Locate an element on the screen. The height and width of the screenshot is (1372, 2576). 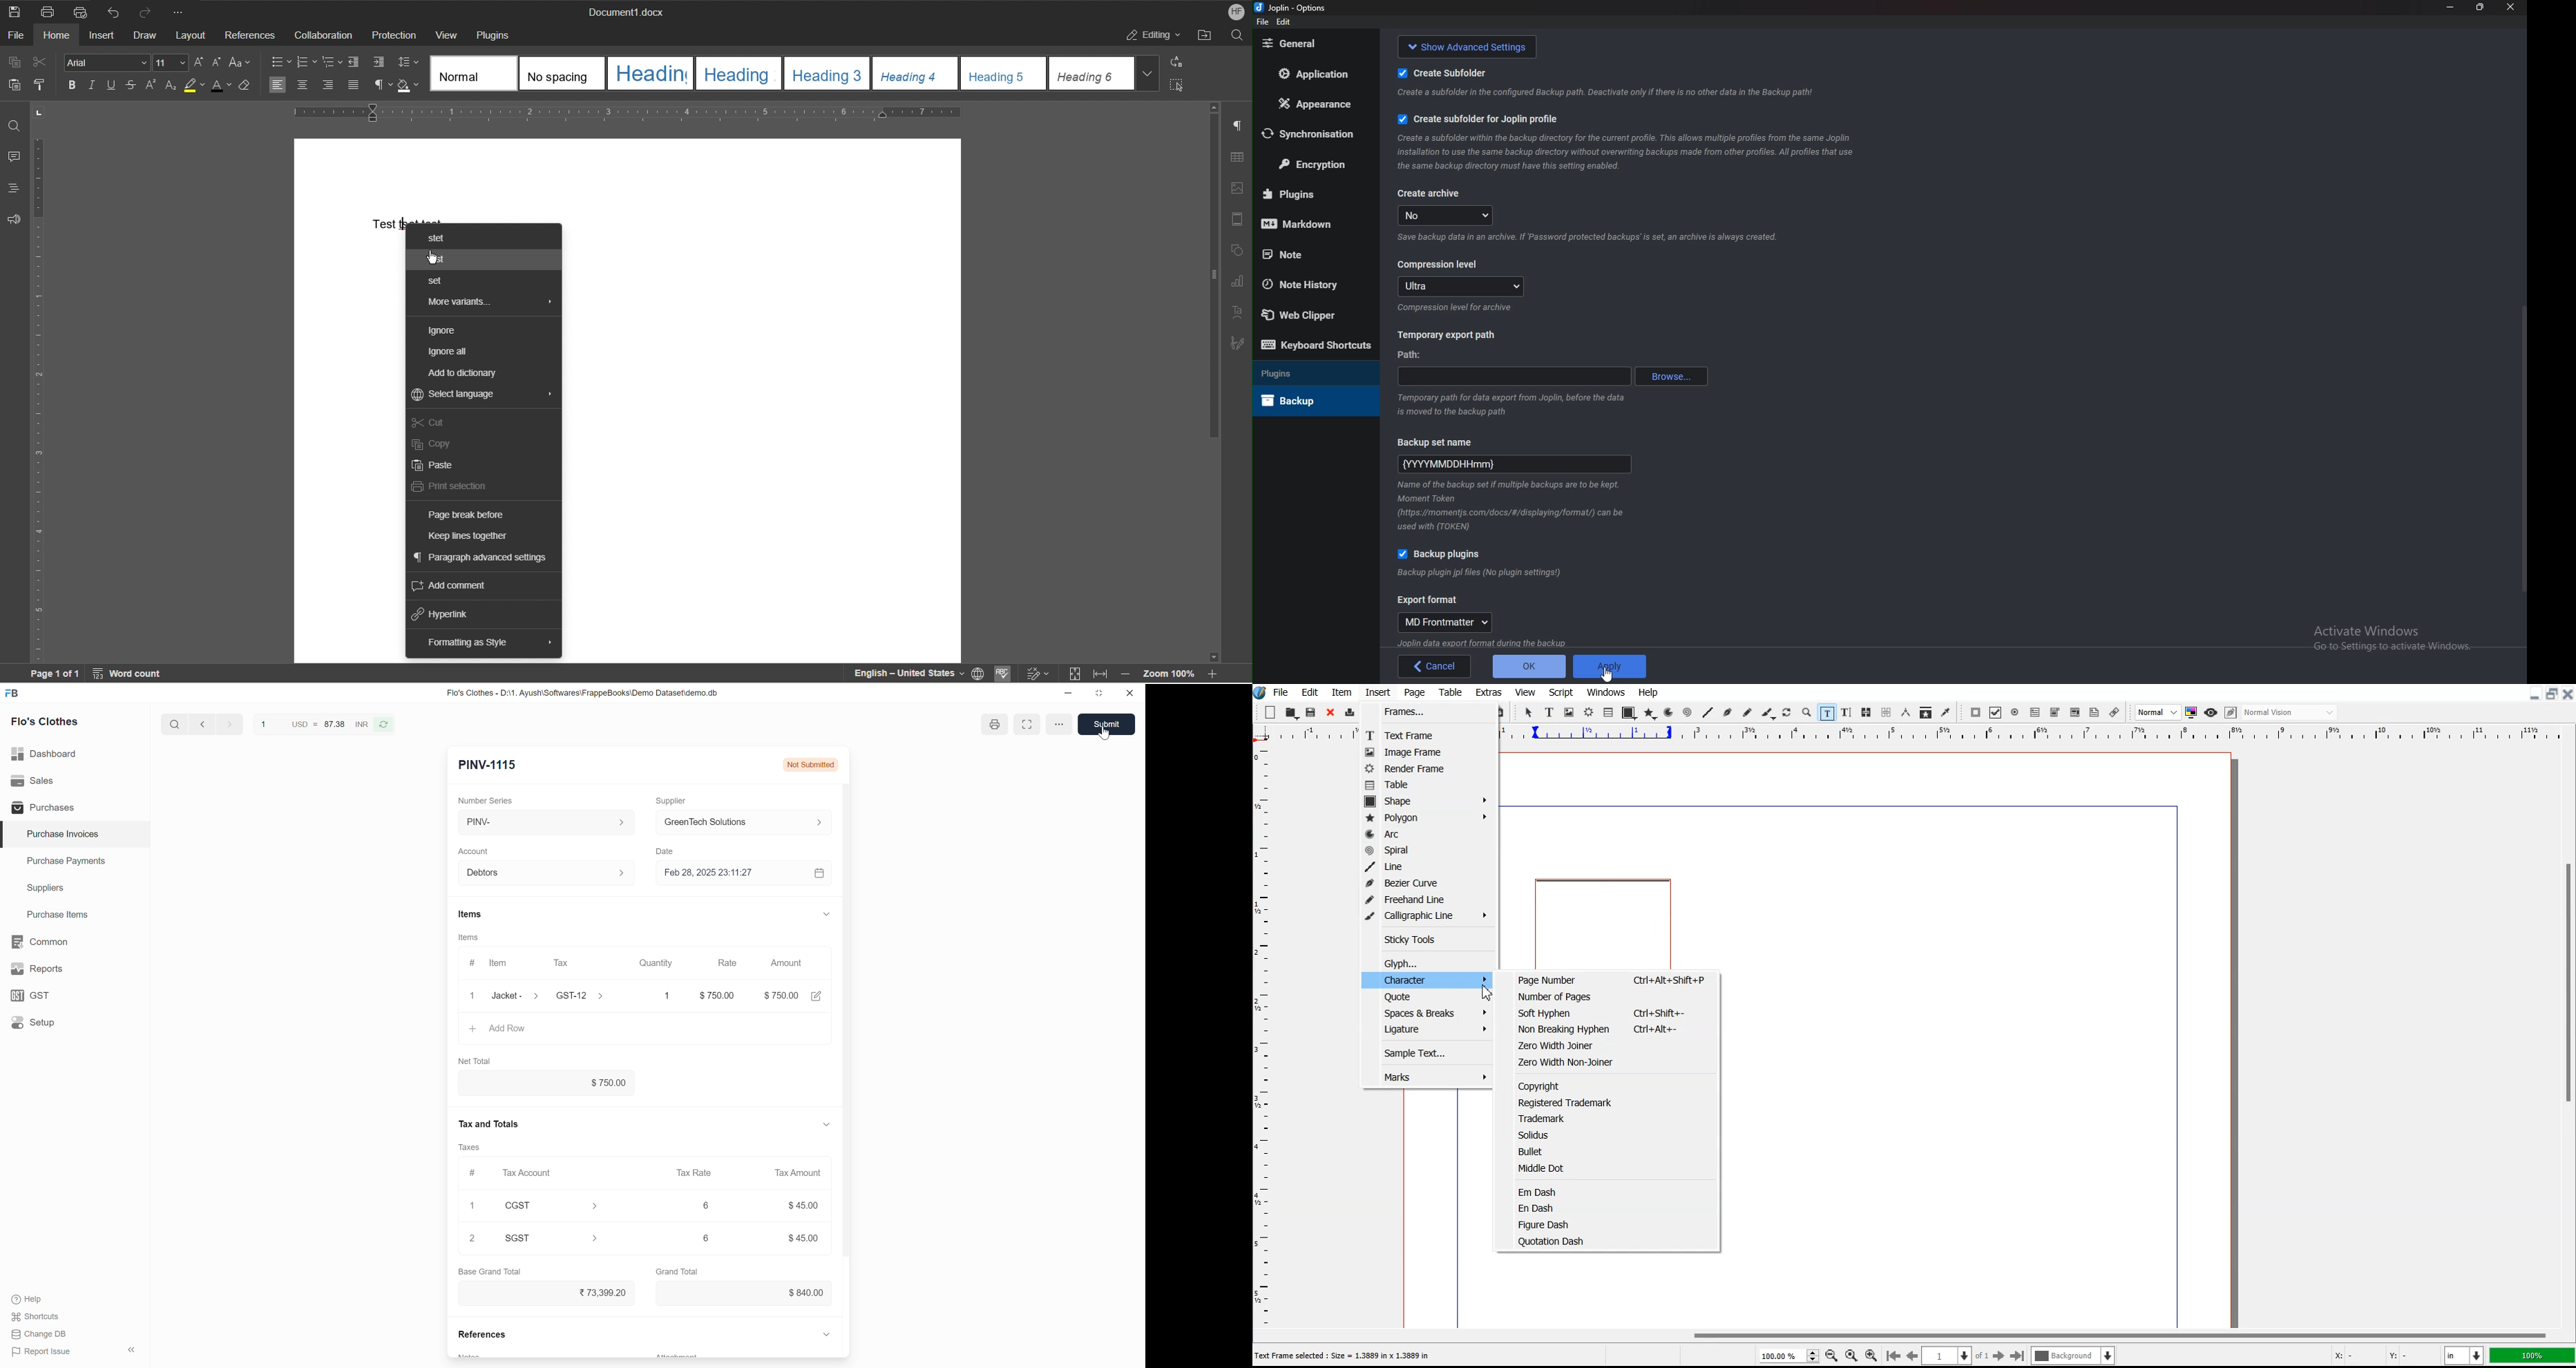
File is located at coordinates (17, 35).